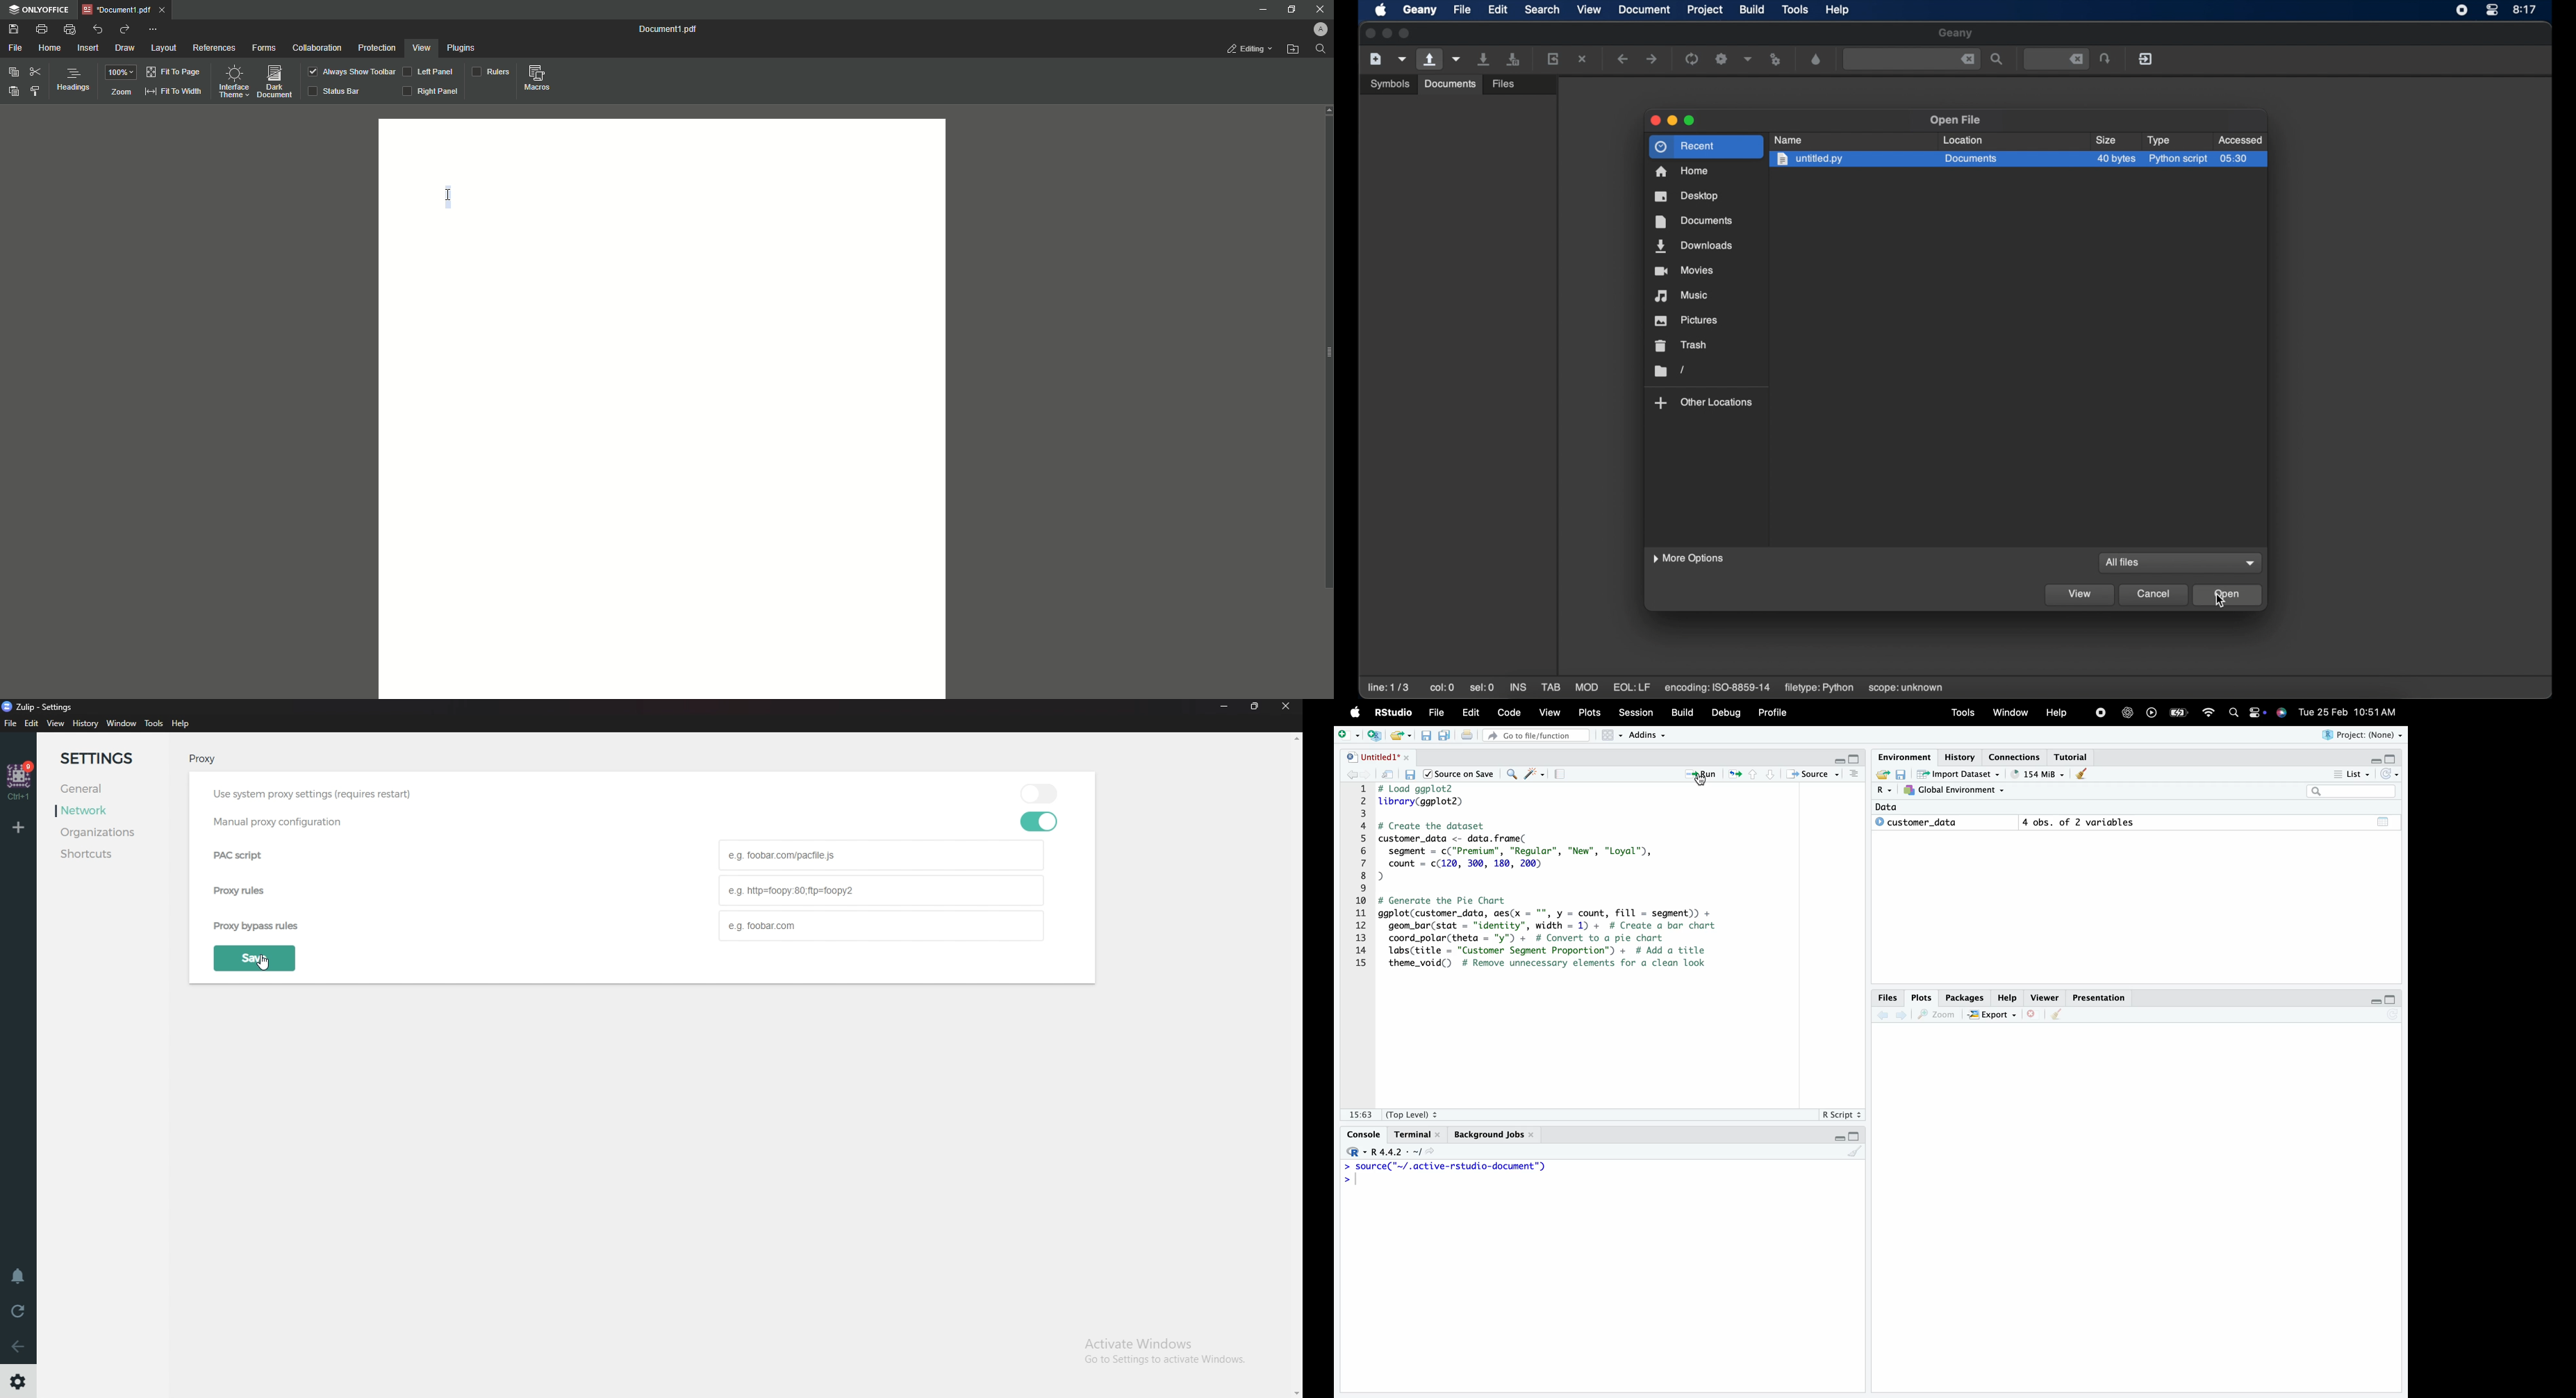  What do you see at coordinates (1962, 773) in the screenshot?
I see `import dataset ~ .` at bounding box center [1962, 773].